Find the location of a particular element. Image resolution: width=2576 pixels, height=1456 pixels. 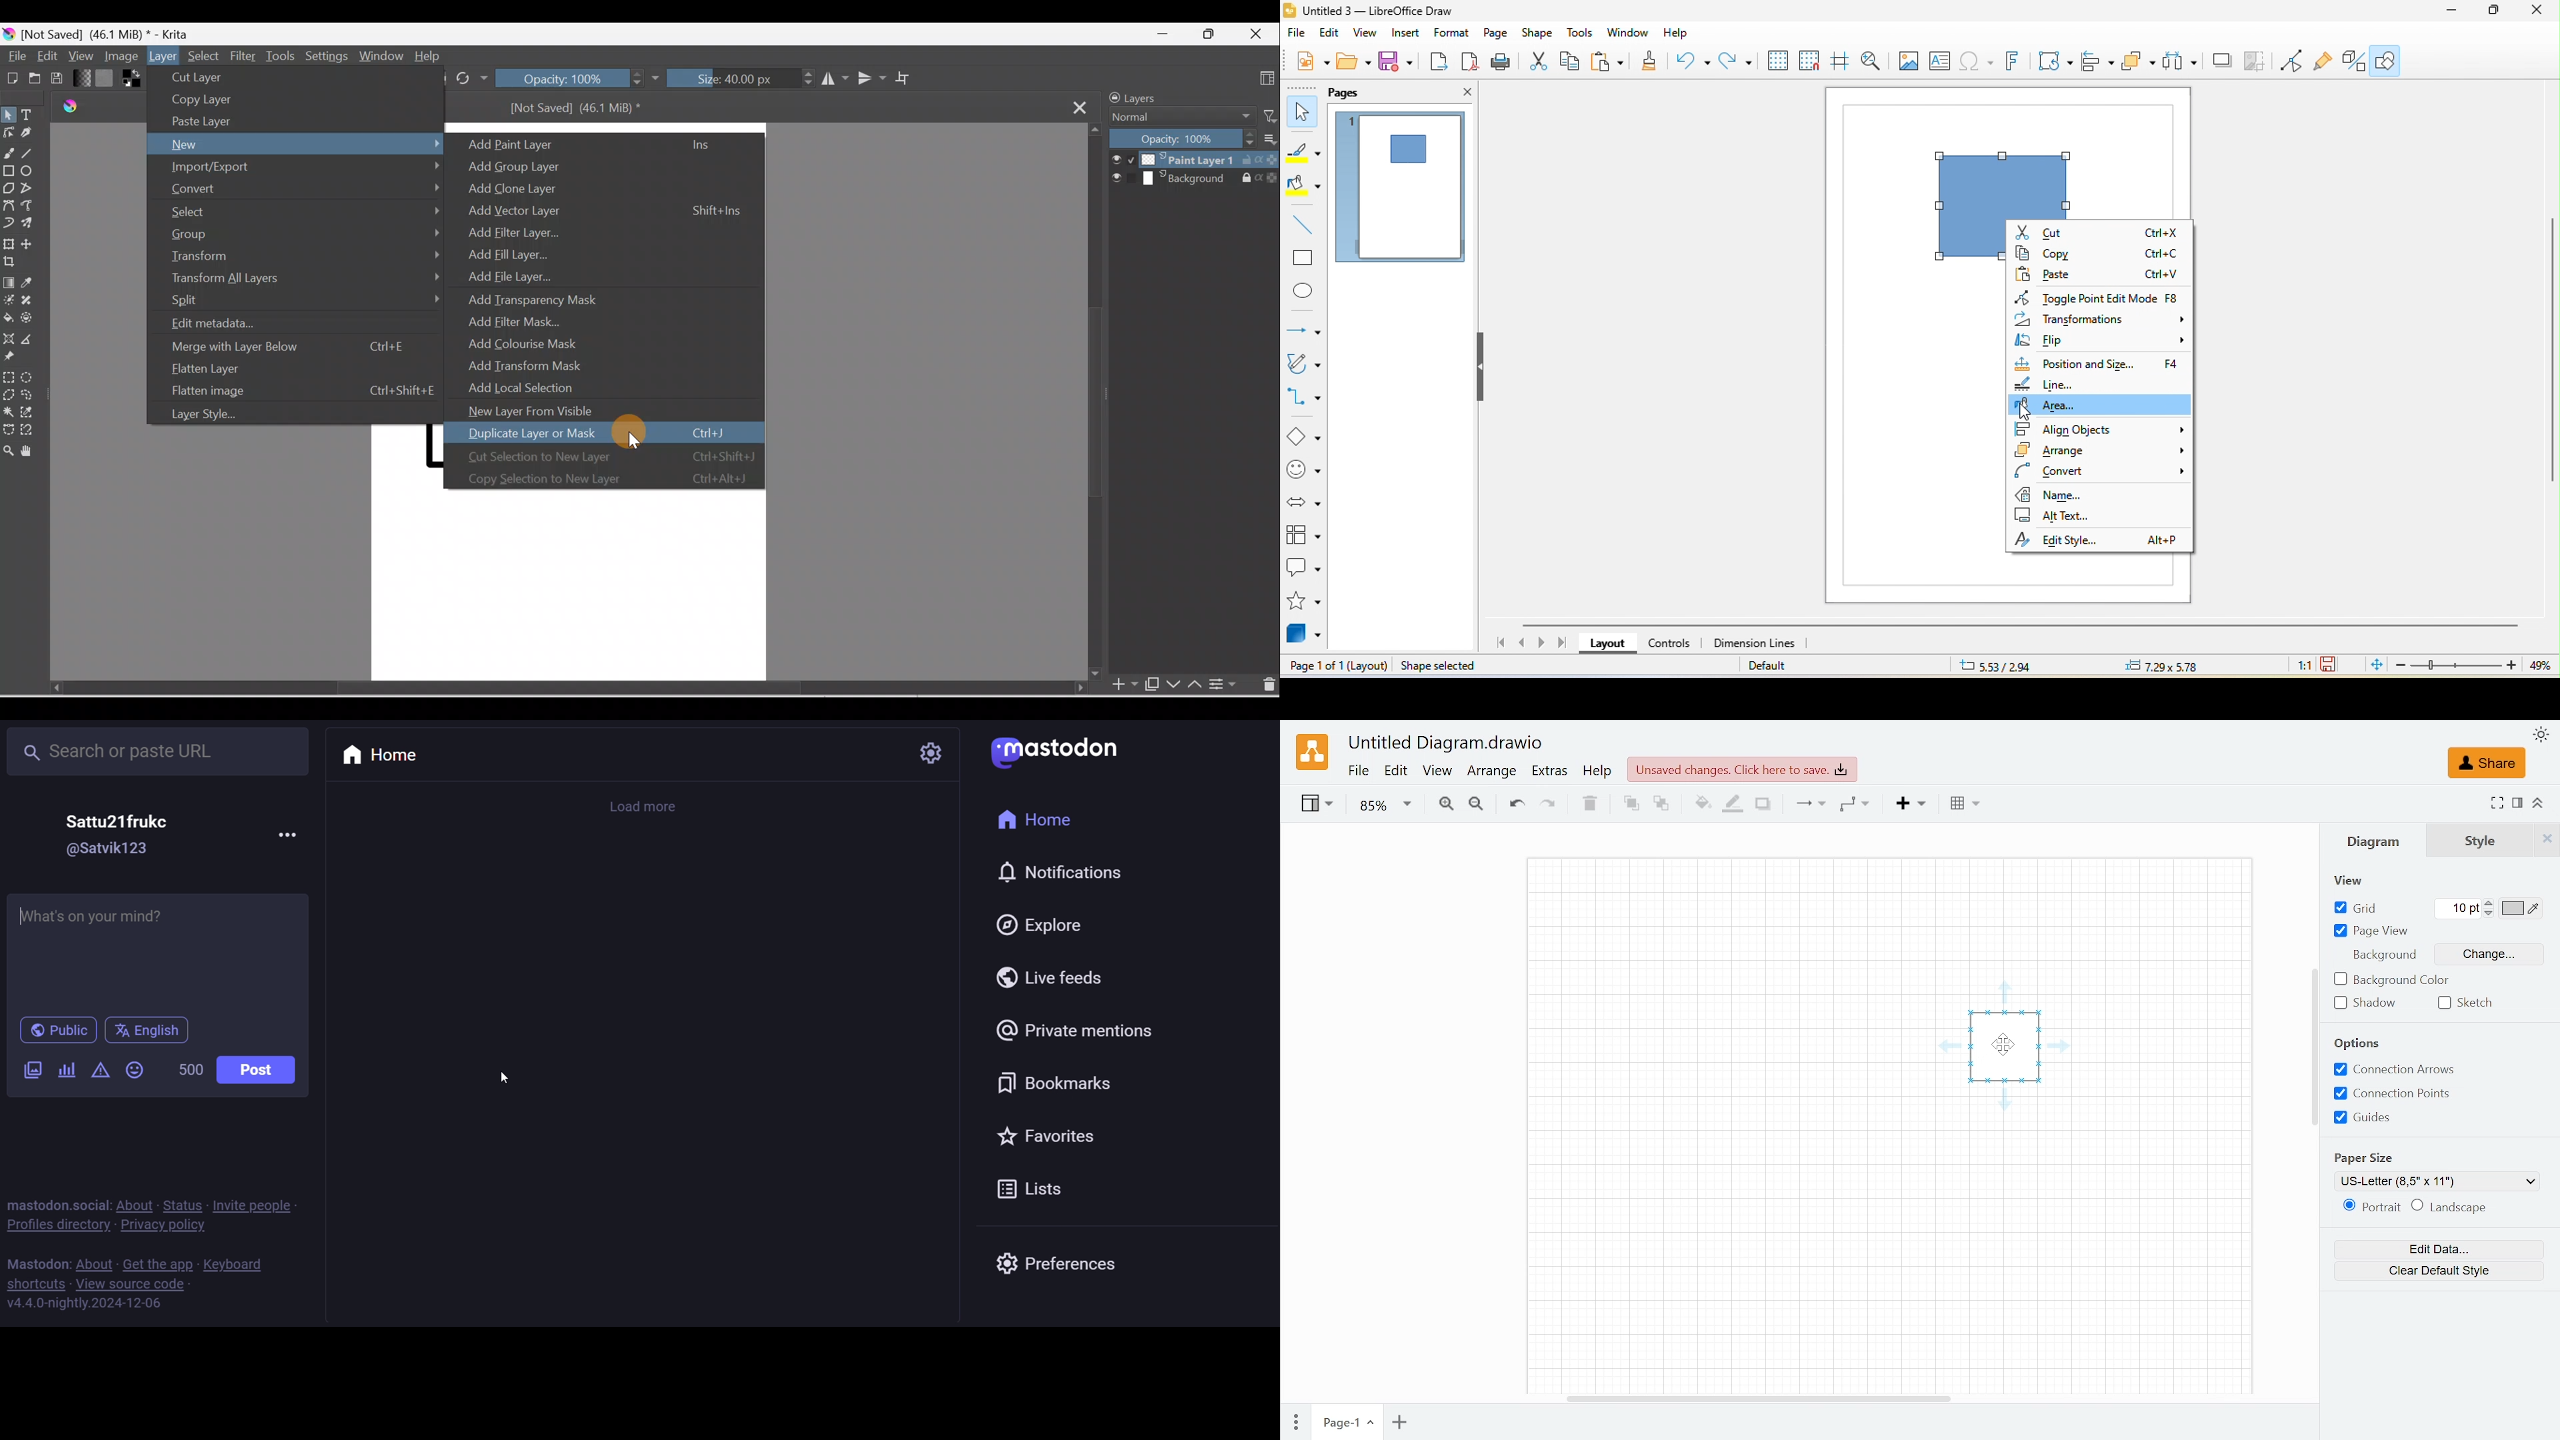

Add page is located at coordinates (1399, 1423).